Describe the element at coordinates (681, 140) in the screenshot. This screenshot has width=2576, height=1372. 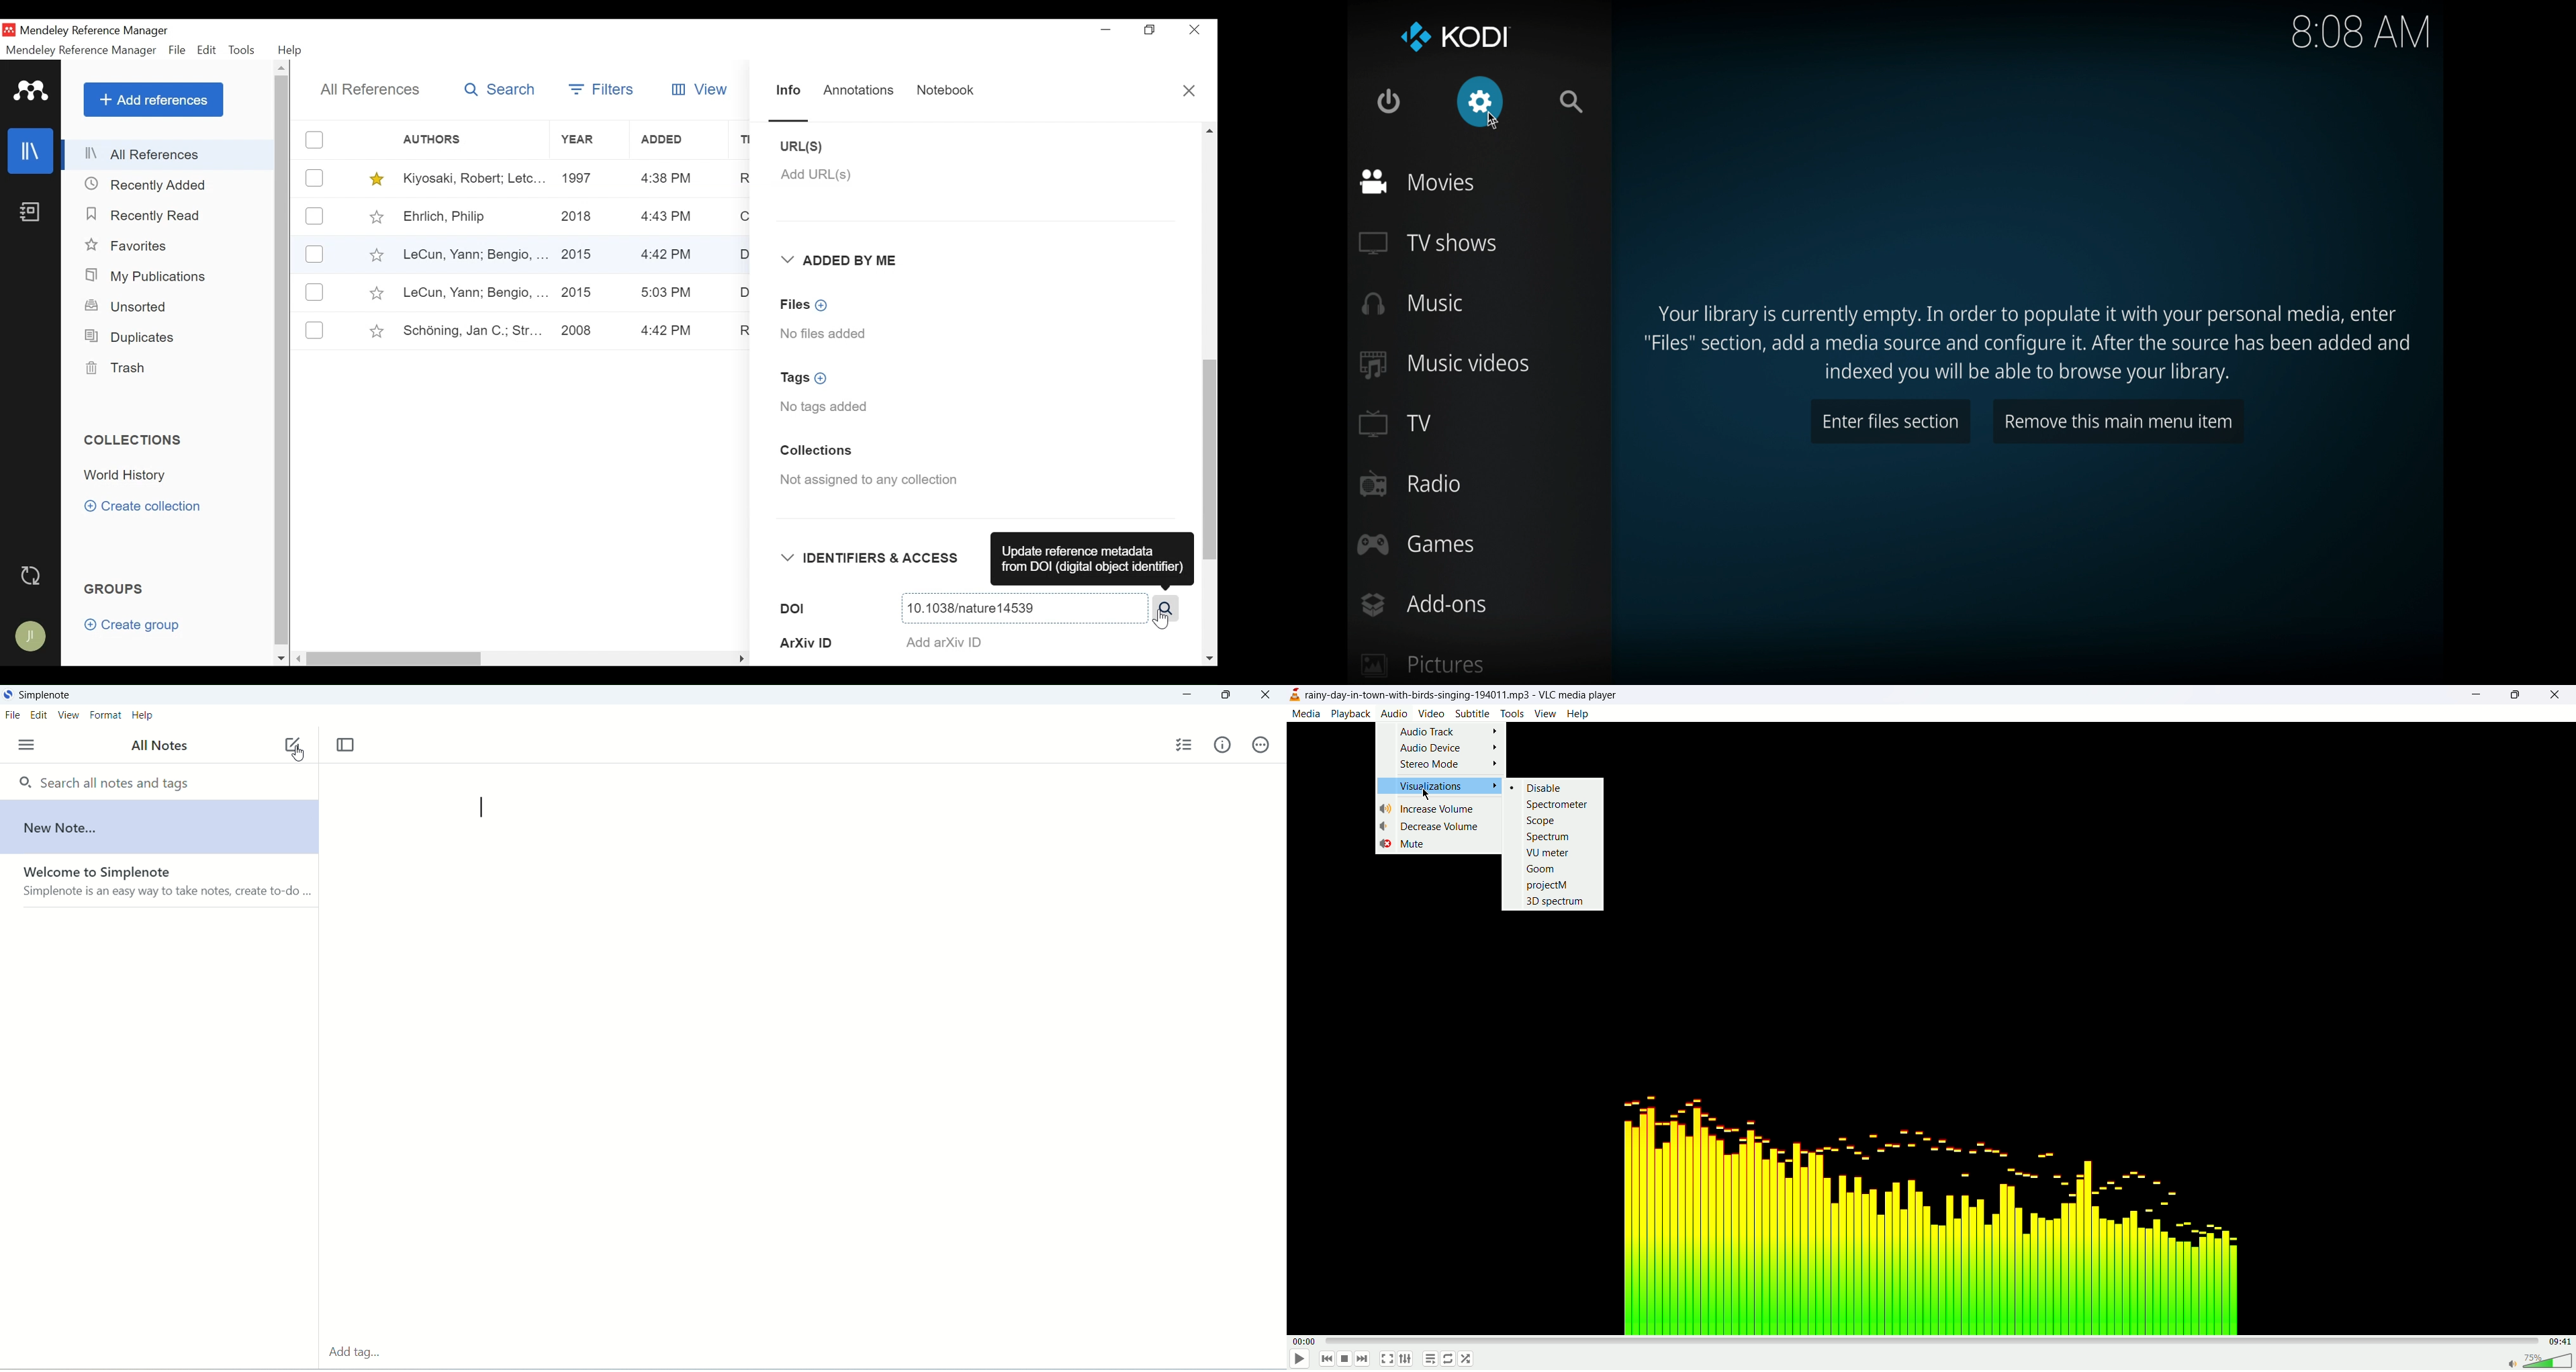
I see `Added` at that location.